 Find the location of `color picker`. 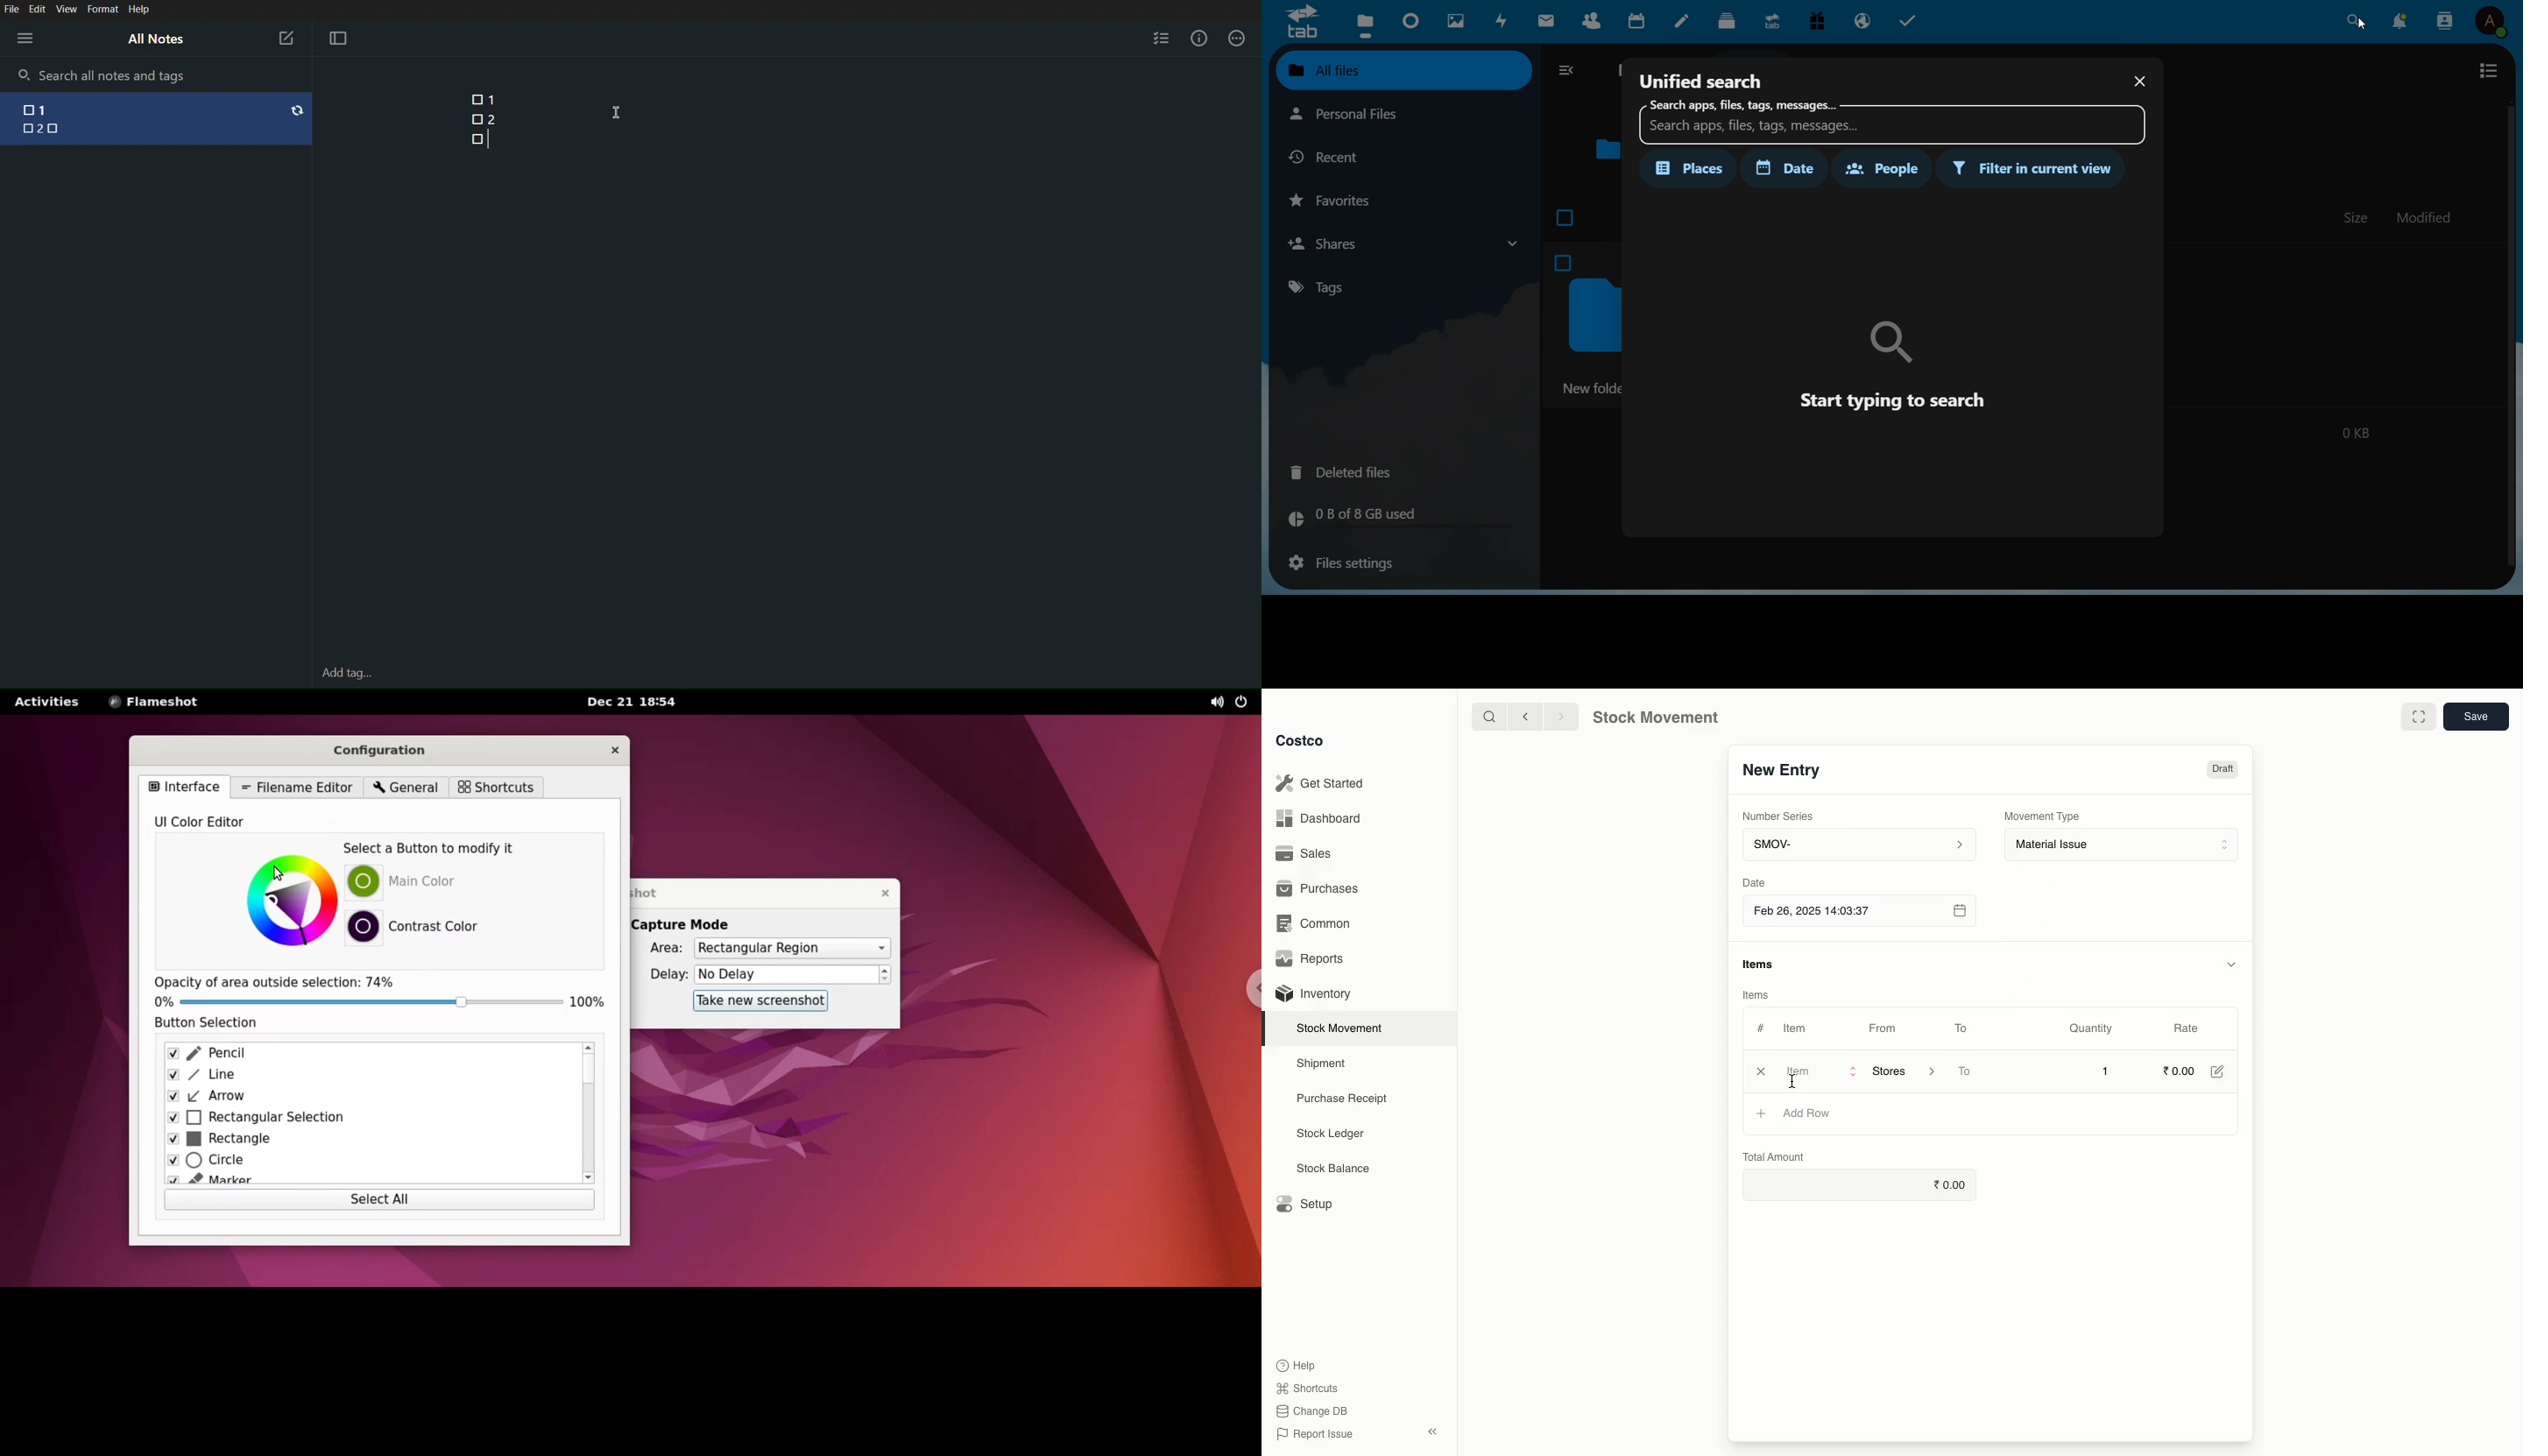

color picker is located at coordinates (287, 904).